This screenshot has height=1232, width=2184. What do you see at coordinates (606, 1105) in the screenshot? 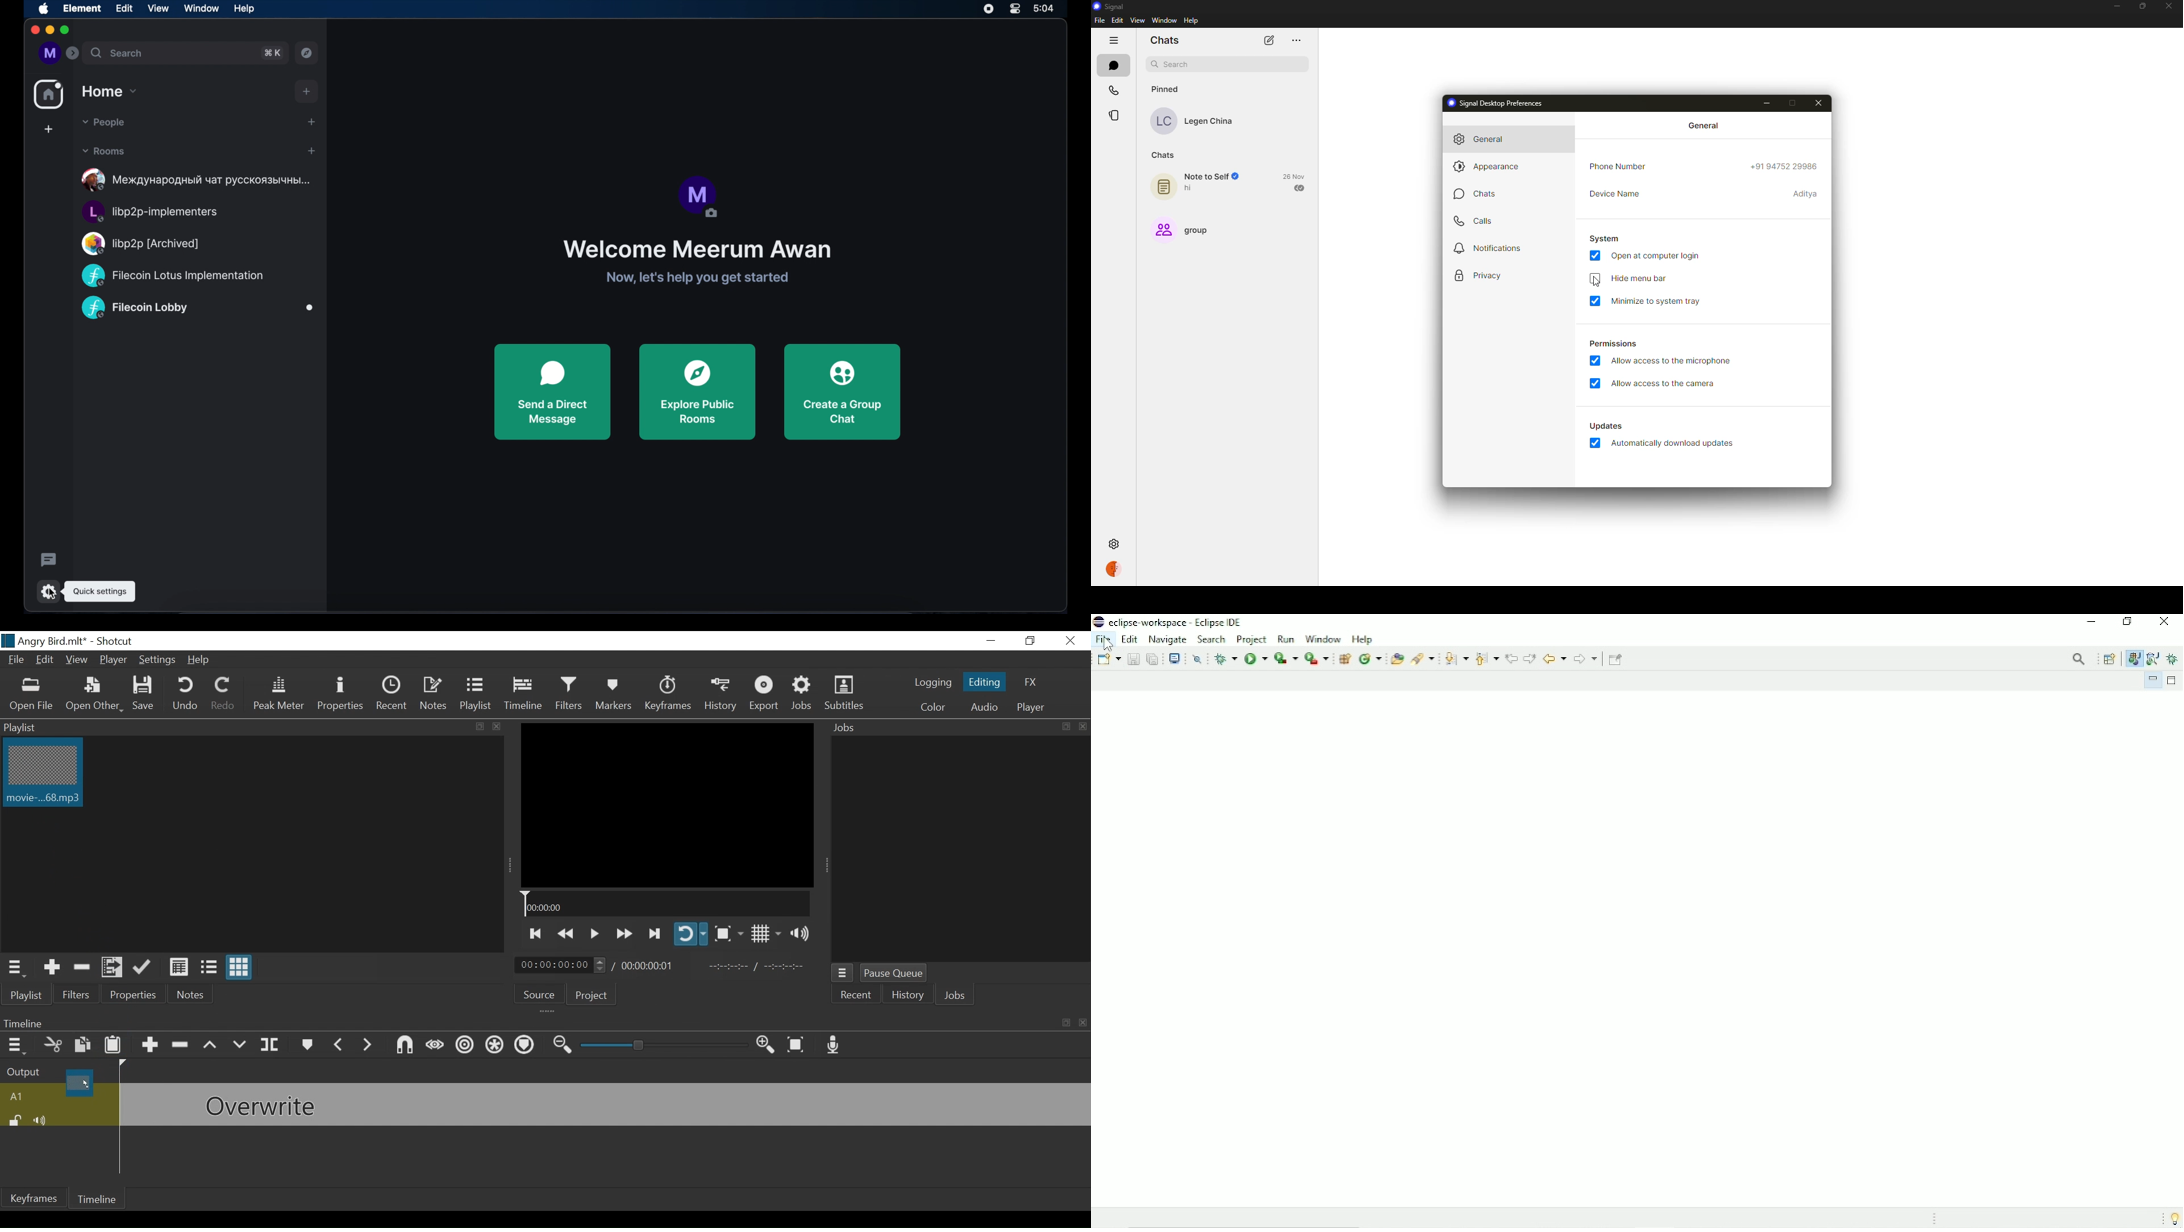
I see `audio track ` at bounding box center [606, 1105].